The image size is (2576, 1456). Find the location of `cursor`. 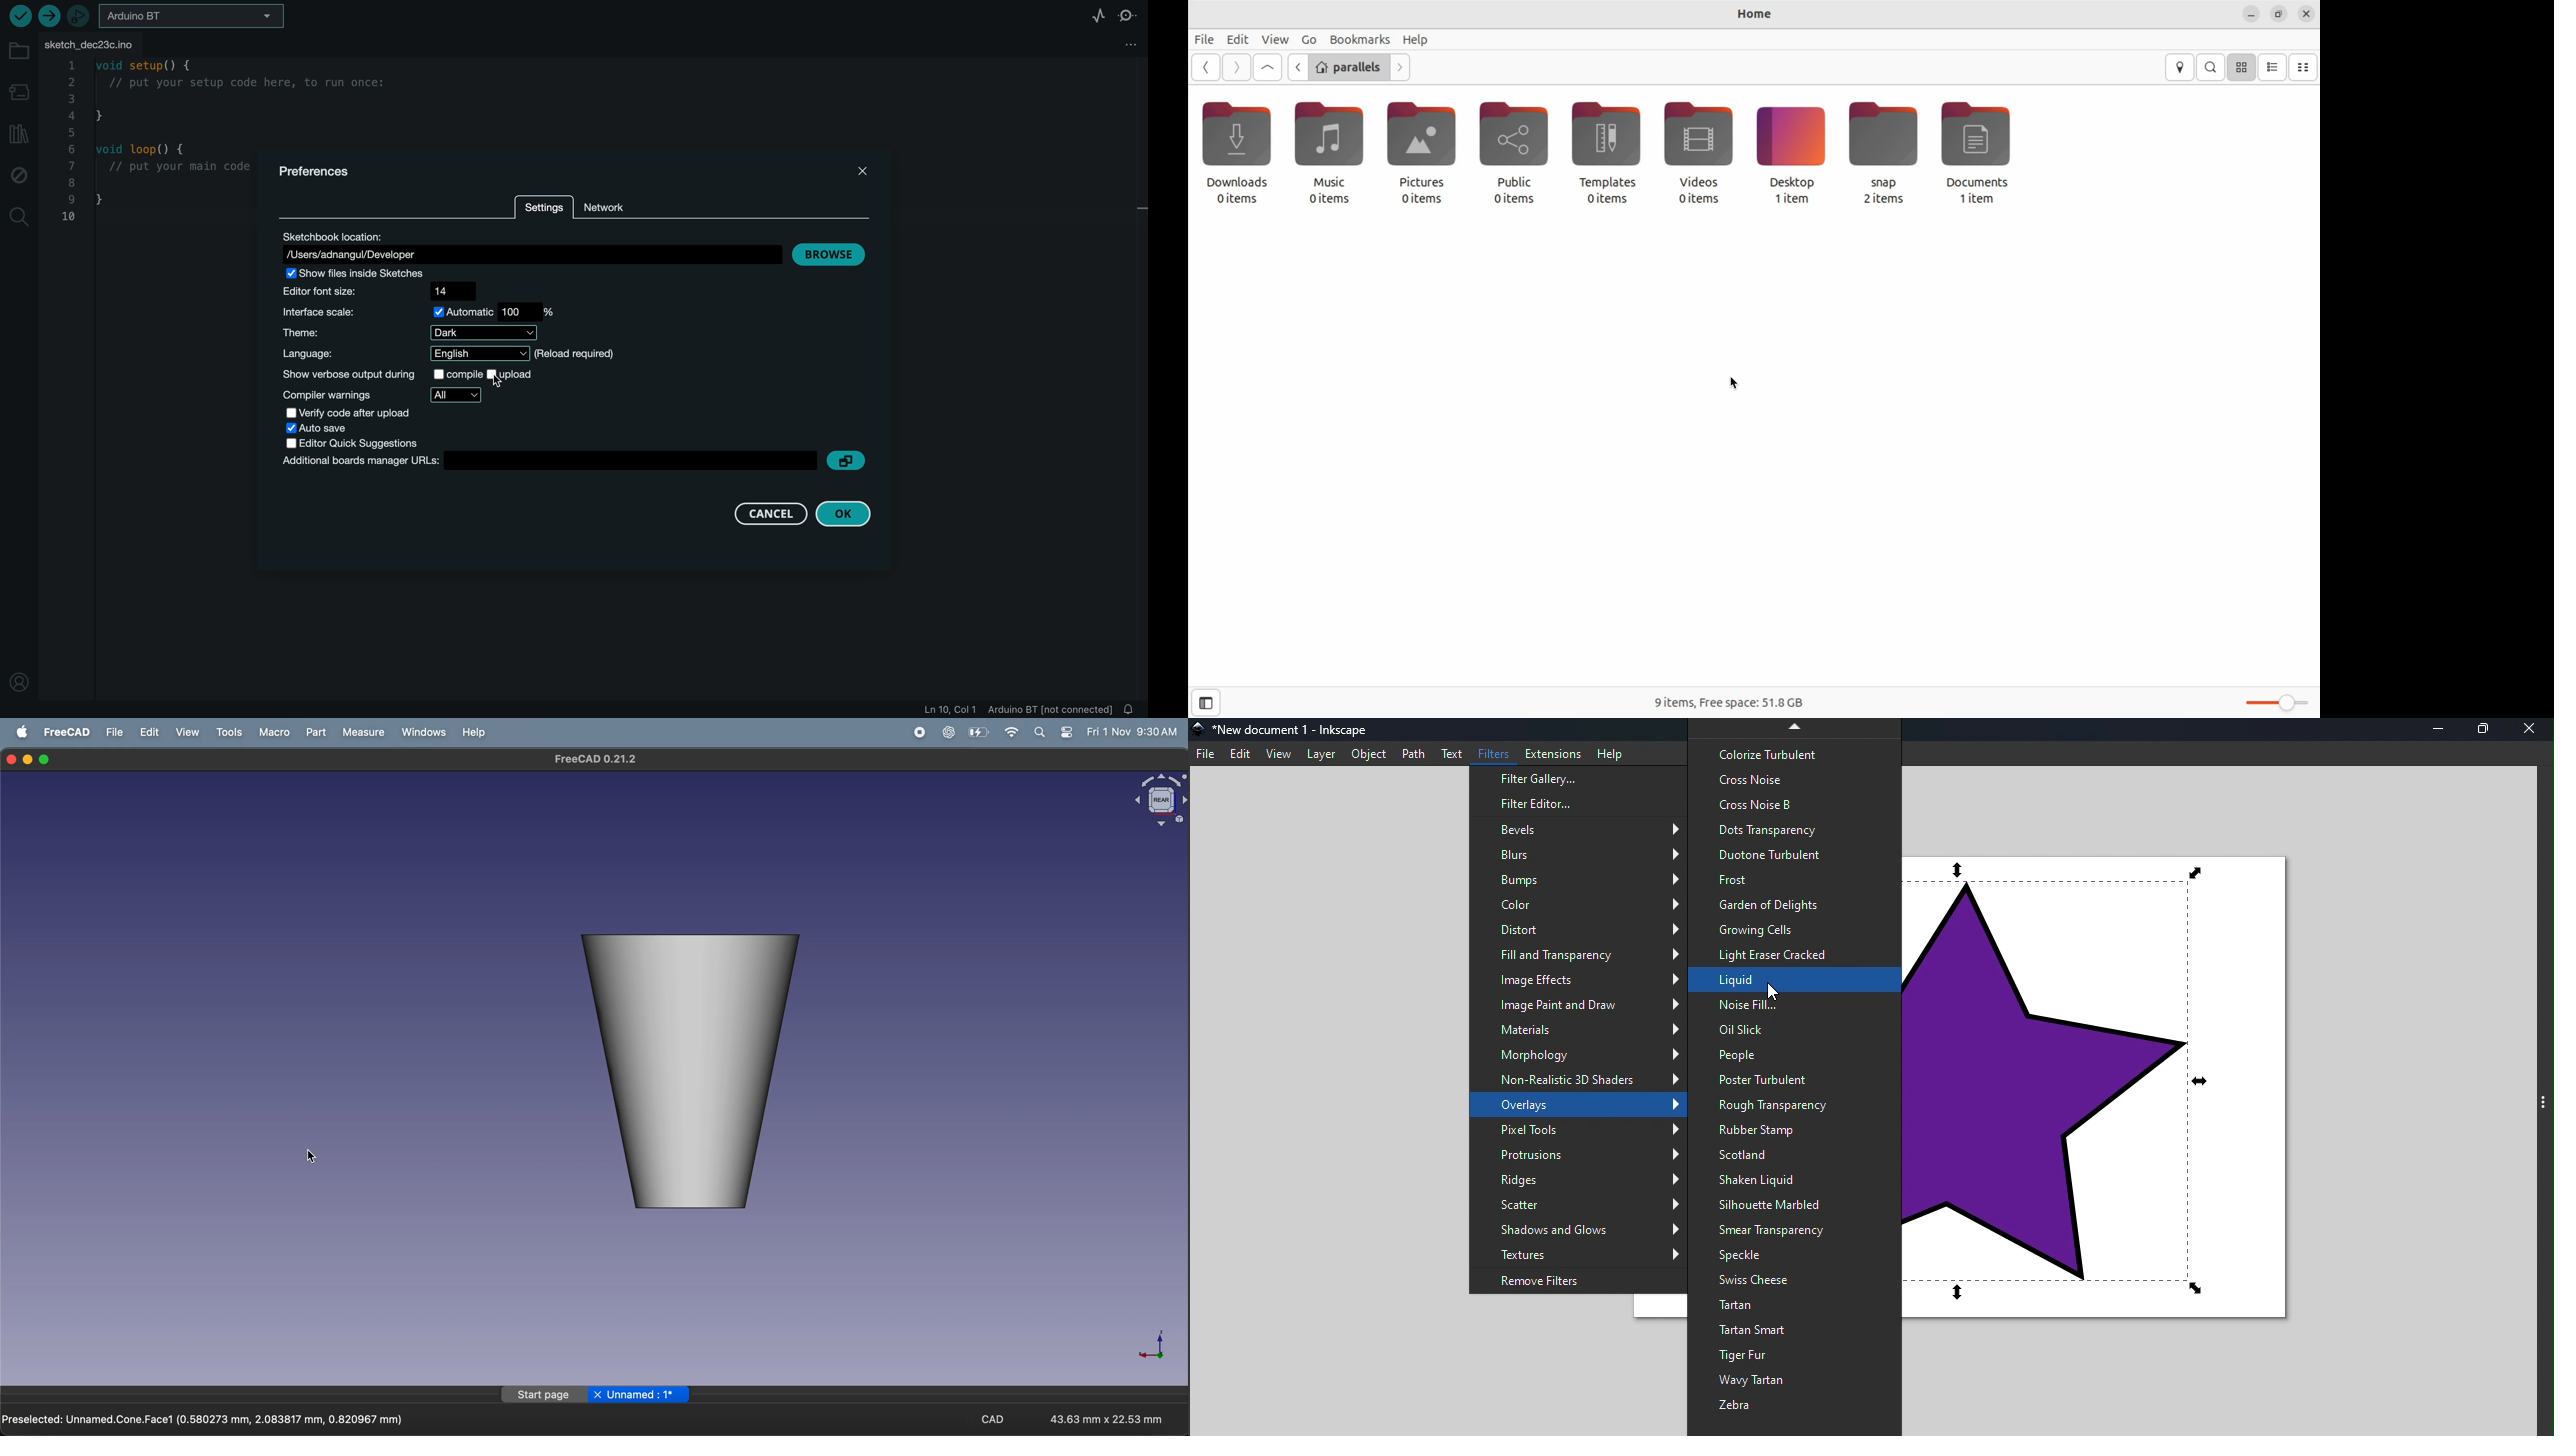

cursor is located at coordinates (315, 1158).